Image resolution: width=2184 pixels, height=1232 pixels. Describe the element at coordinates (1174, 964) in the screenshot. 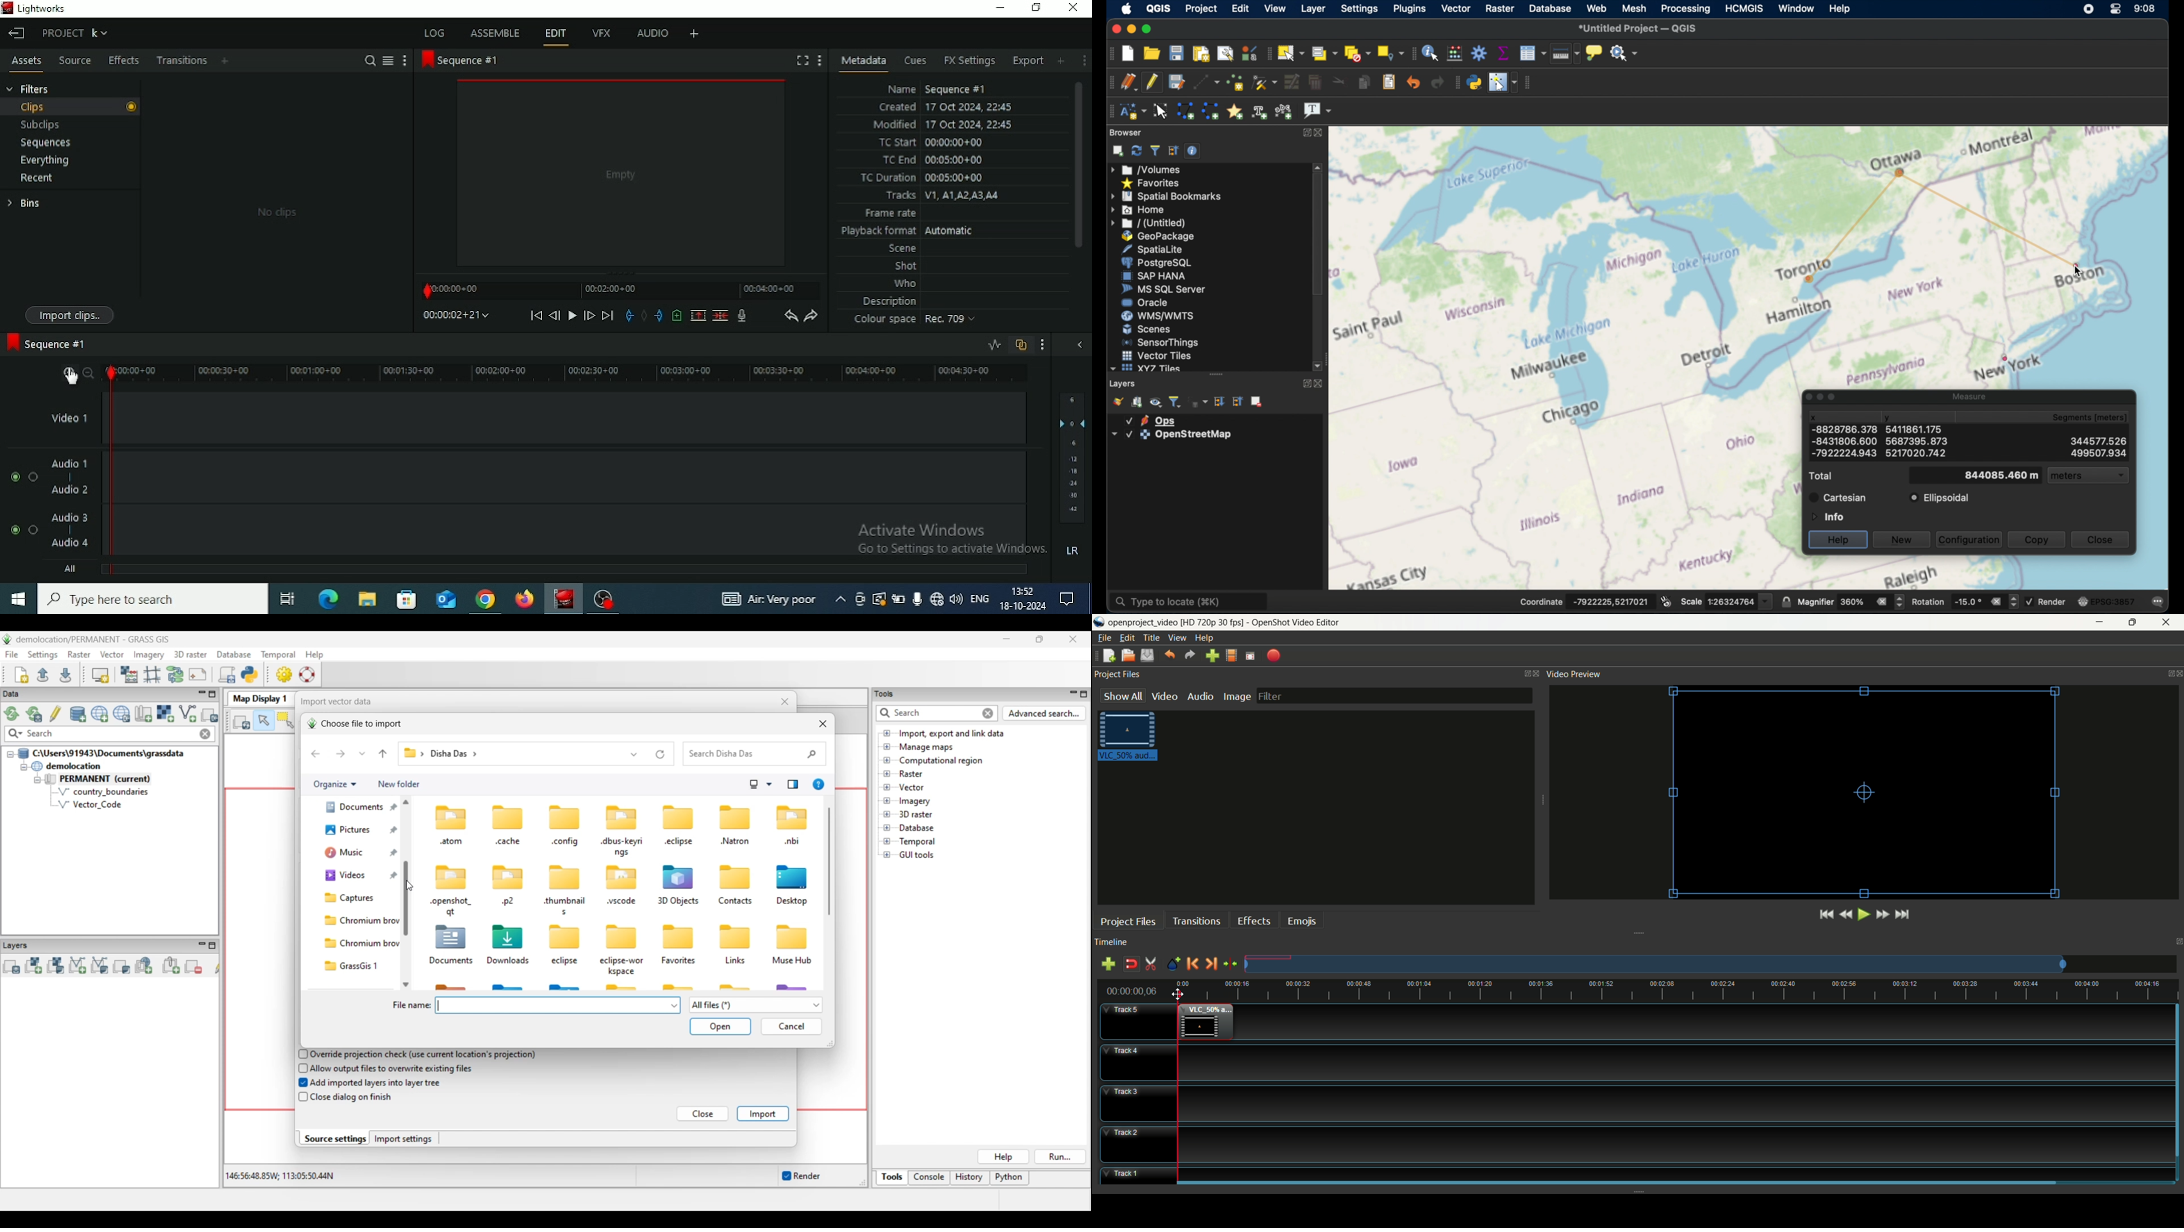

I see `add marker` at that location.